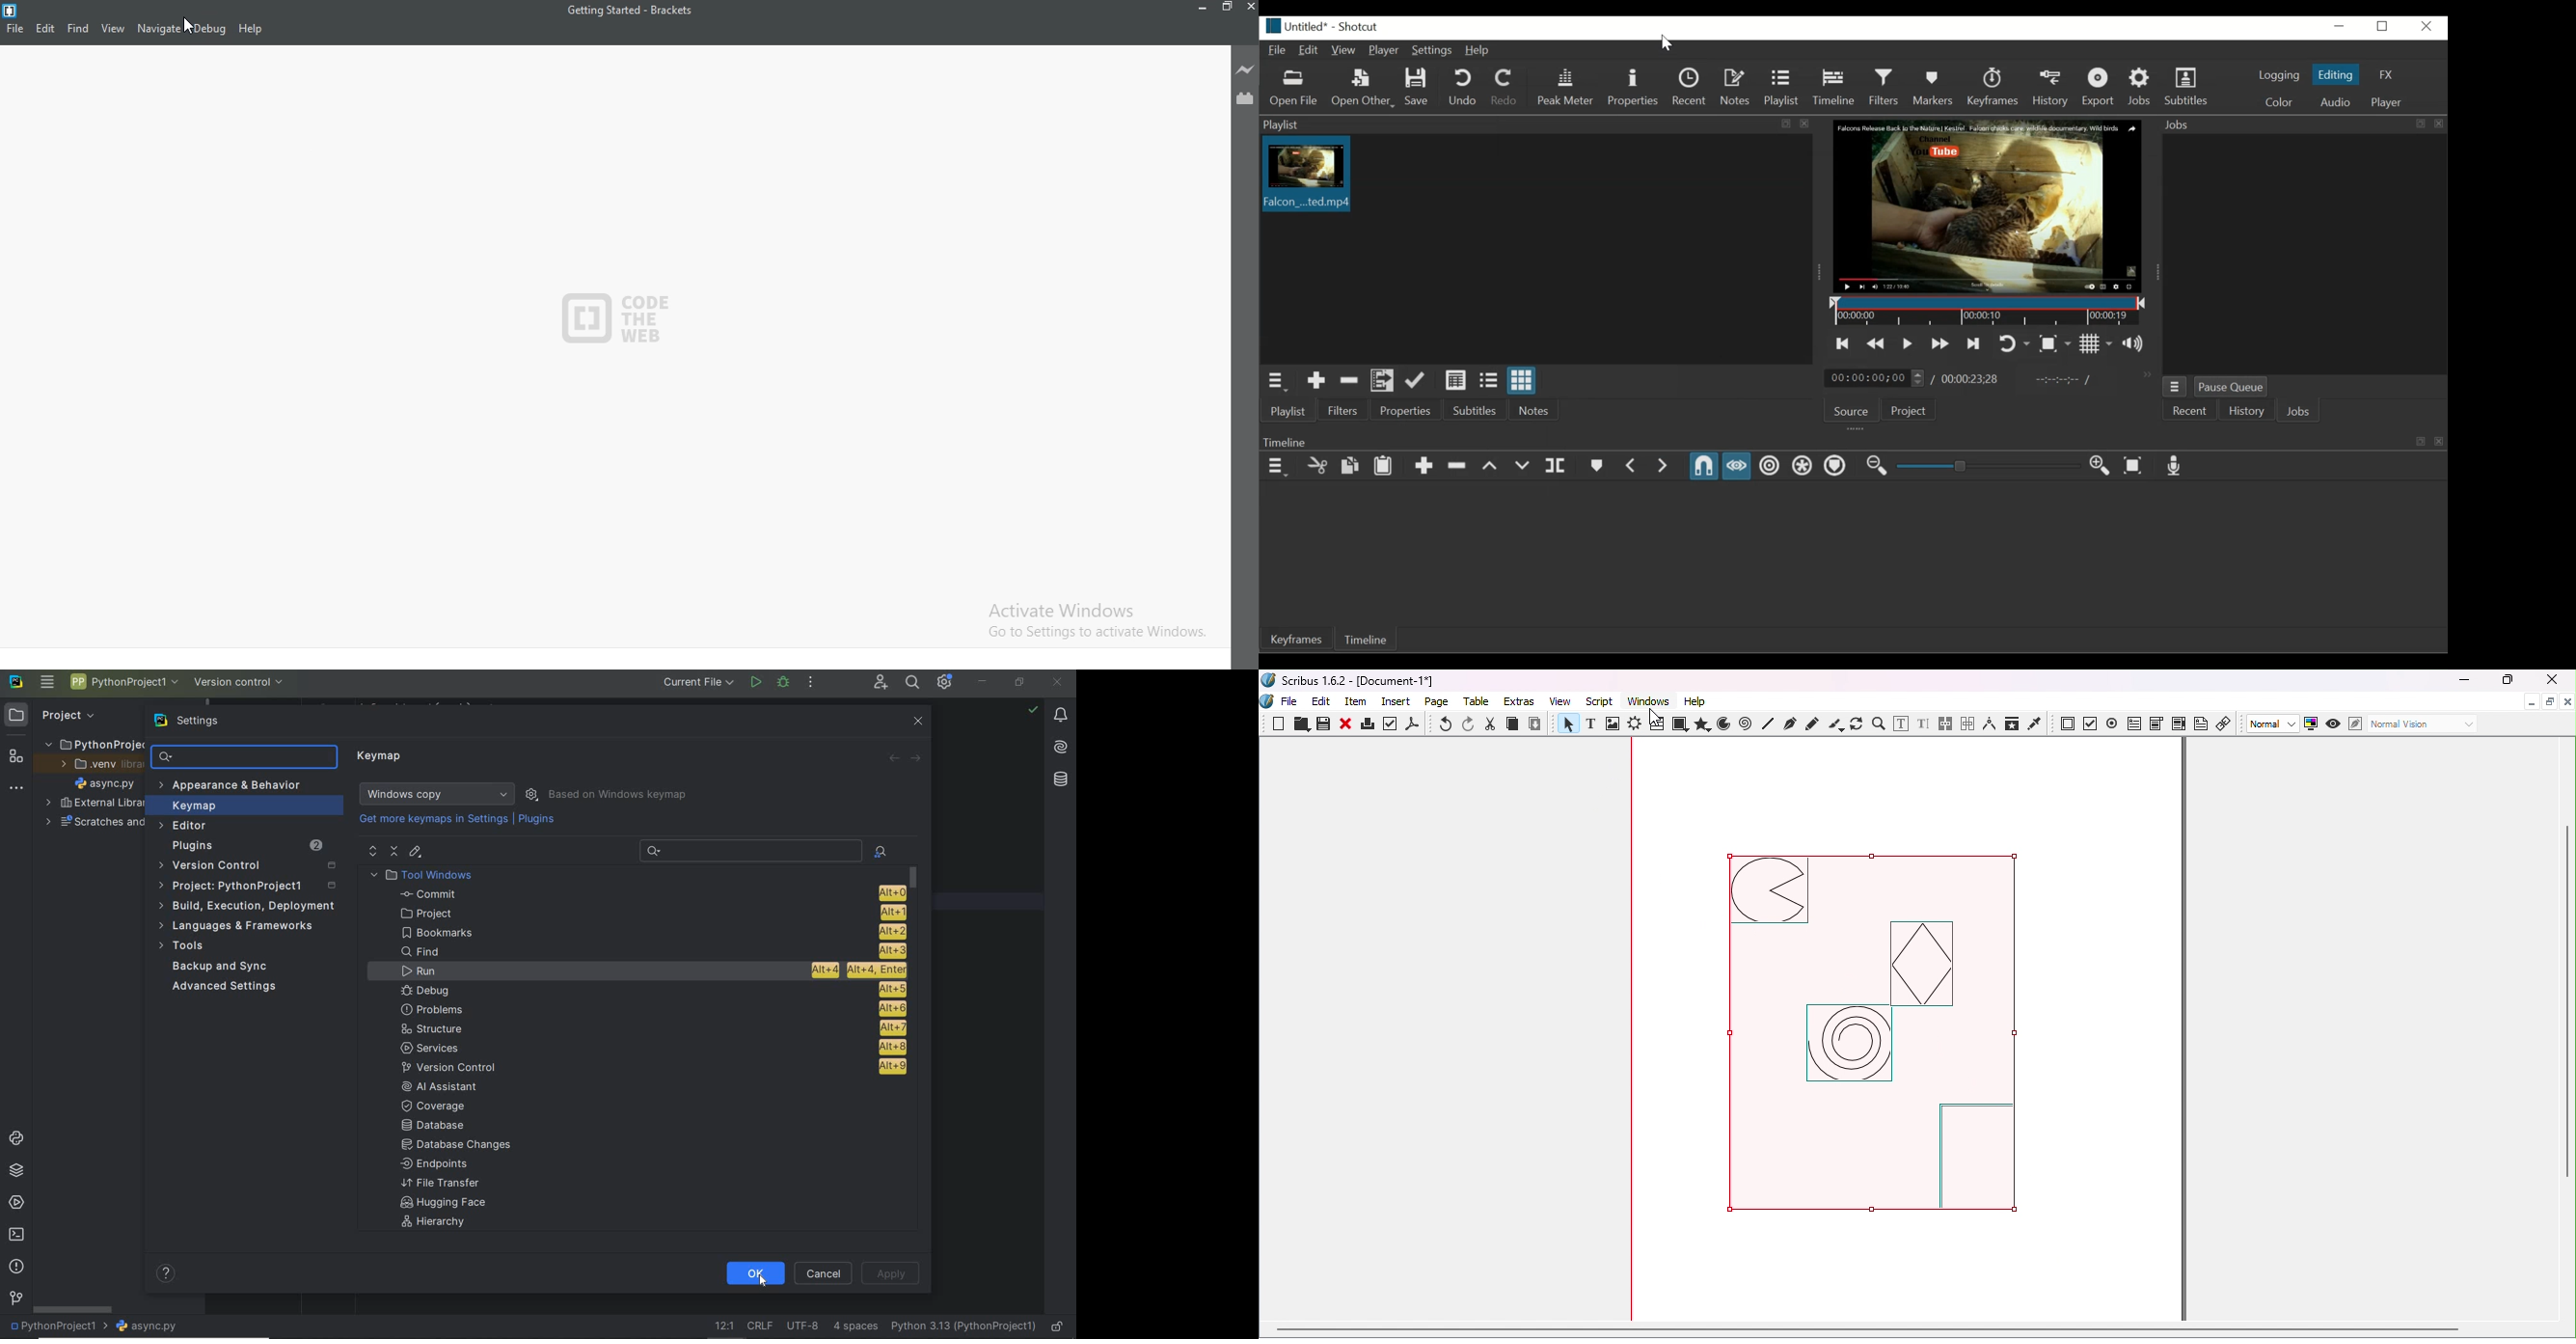 The height and width of the screenshot is (1344, 2576). I want to click on Table, so click(1479, 702).